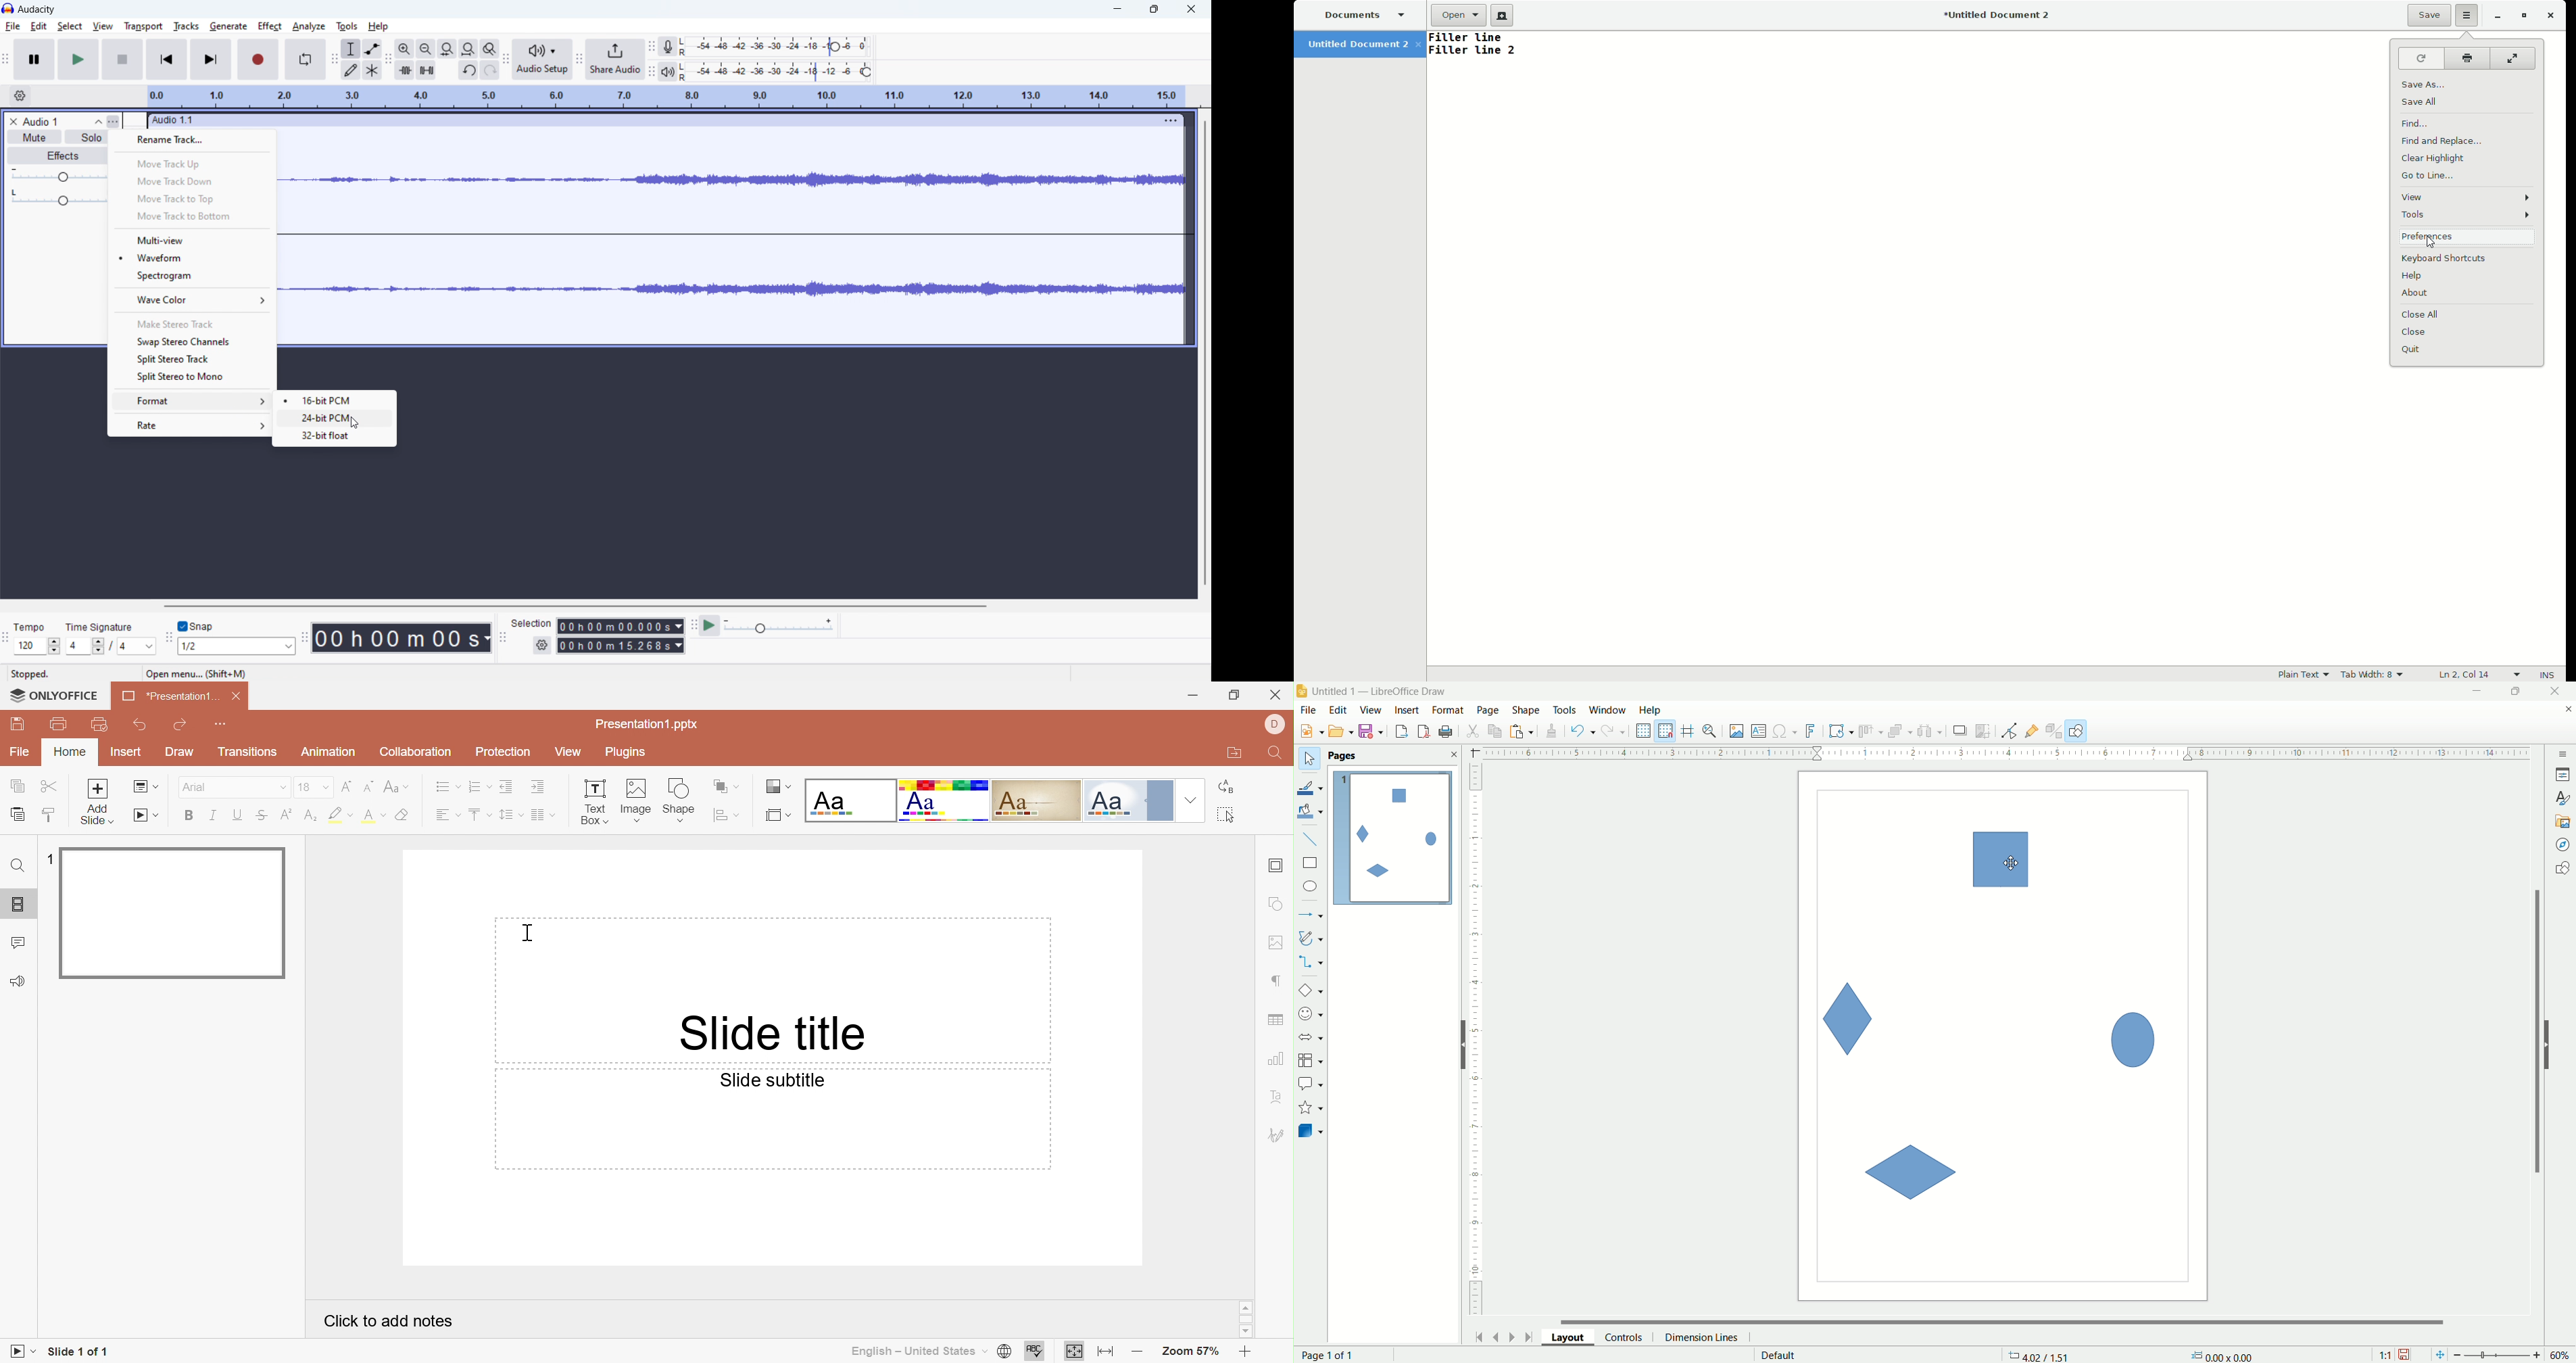 This screenshot has height=1372, width=2576. I want to click on horizontal scrollbar, so click(578, 606).